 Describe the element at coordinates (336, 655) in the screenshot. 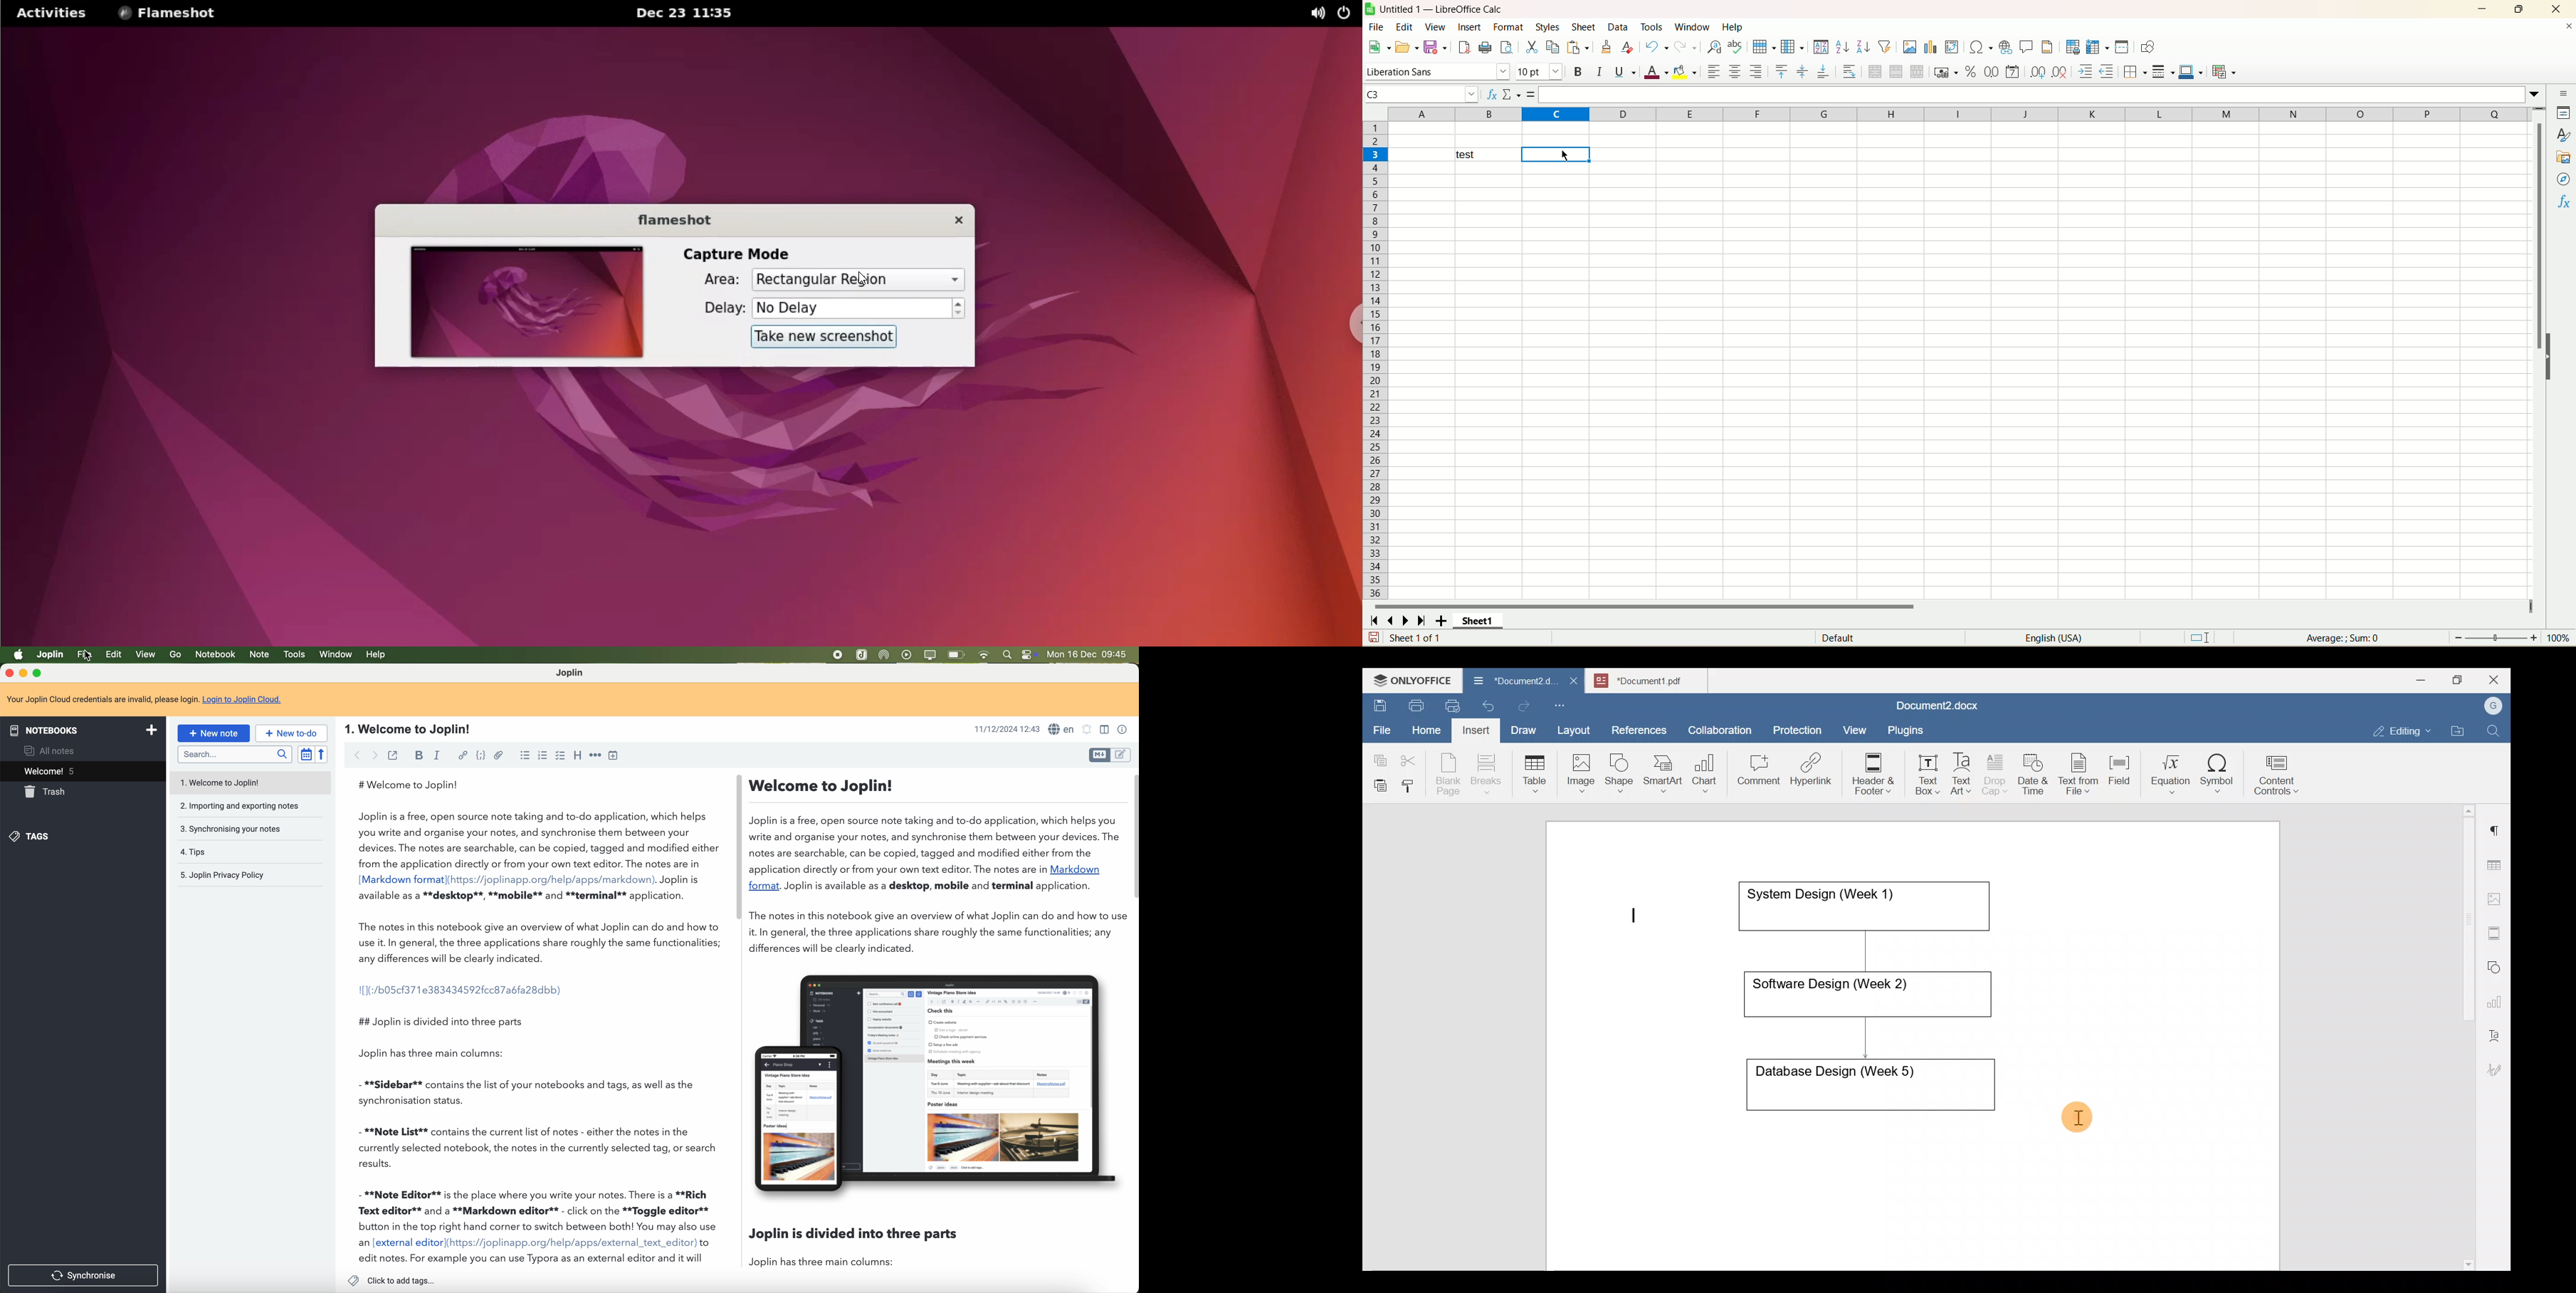

I see `window` at that location.